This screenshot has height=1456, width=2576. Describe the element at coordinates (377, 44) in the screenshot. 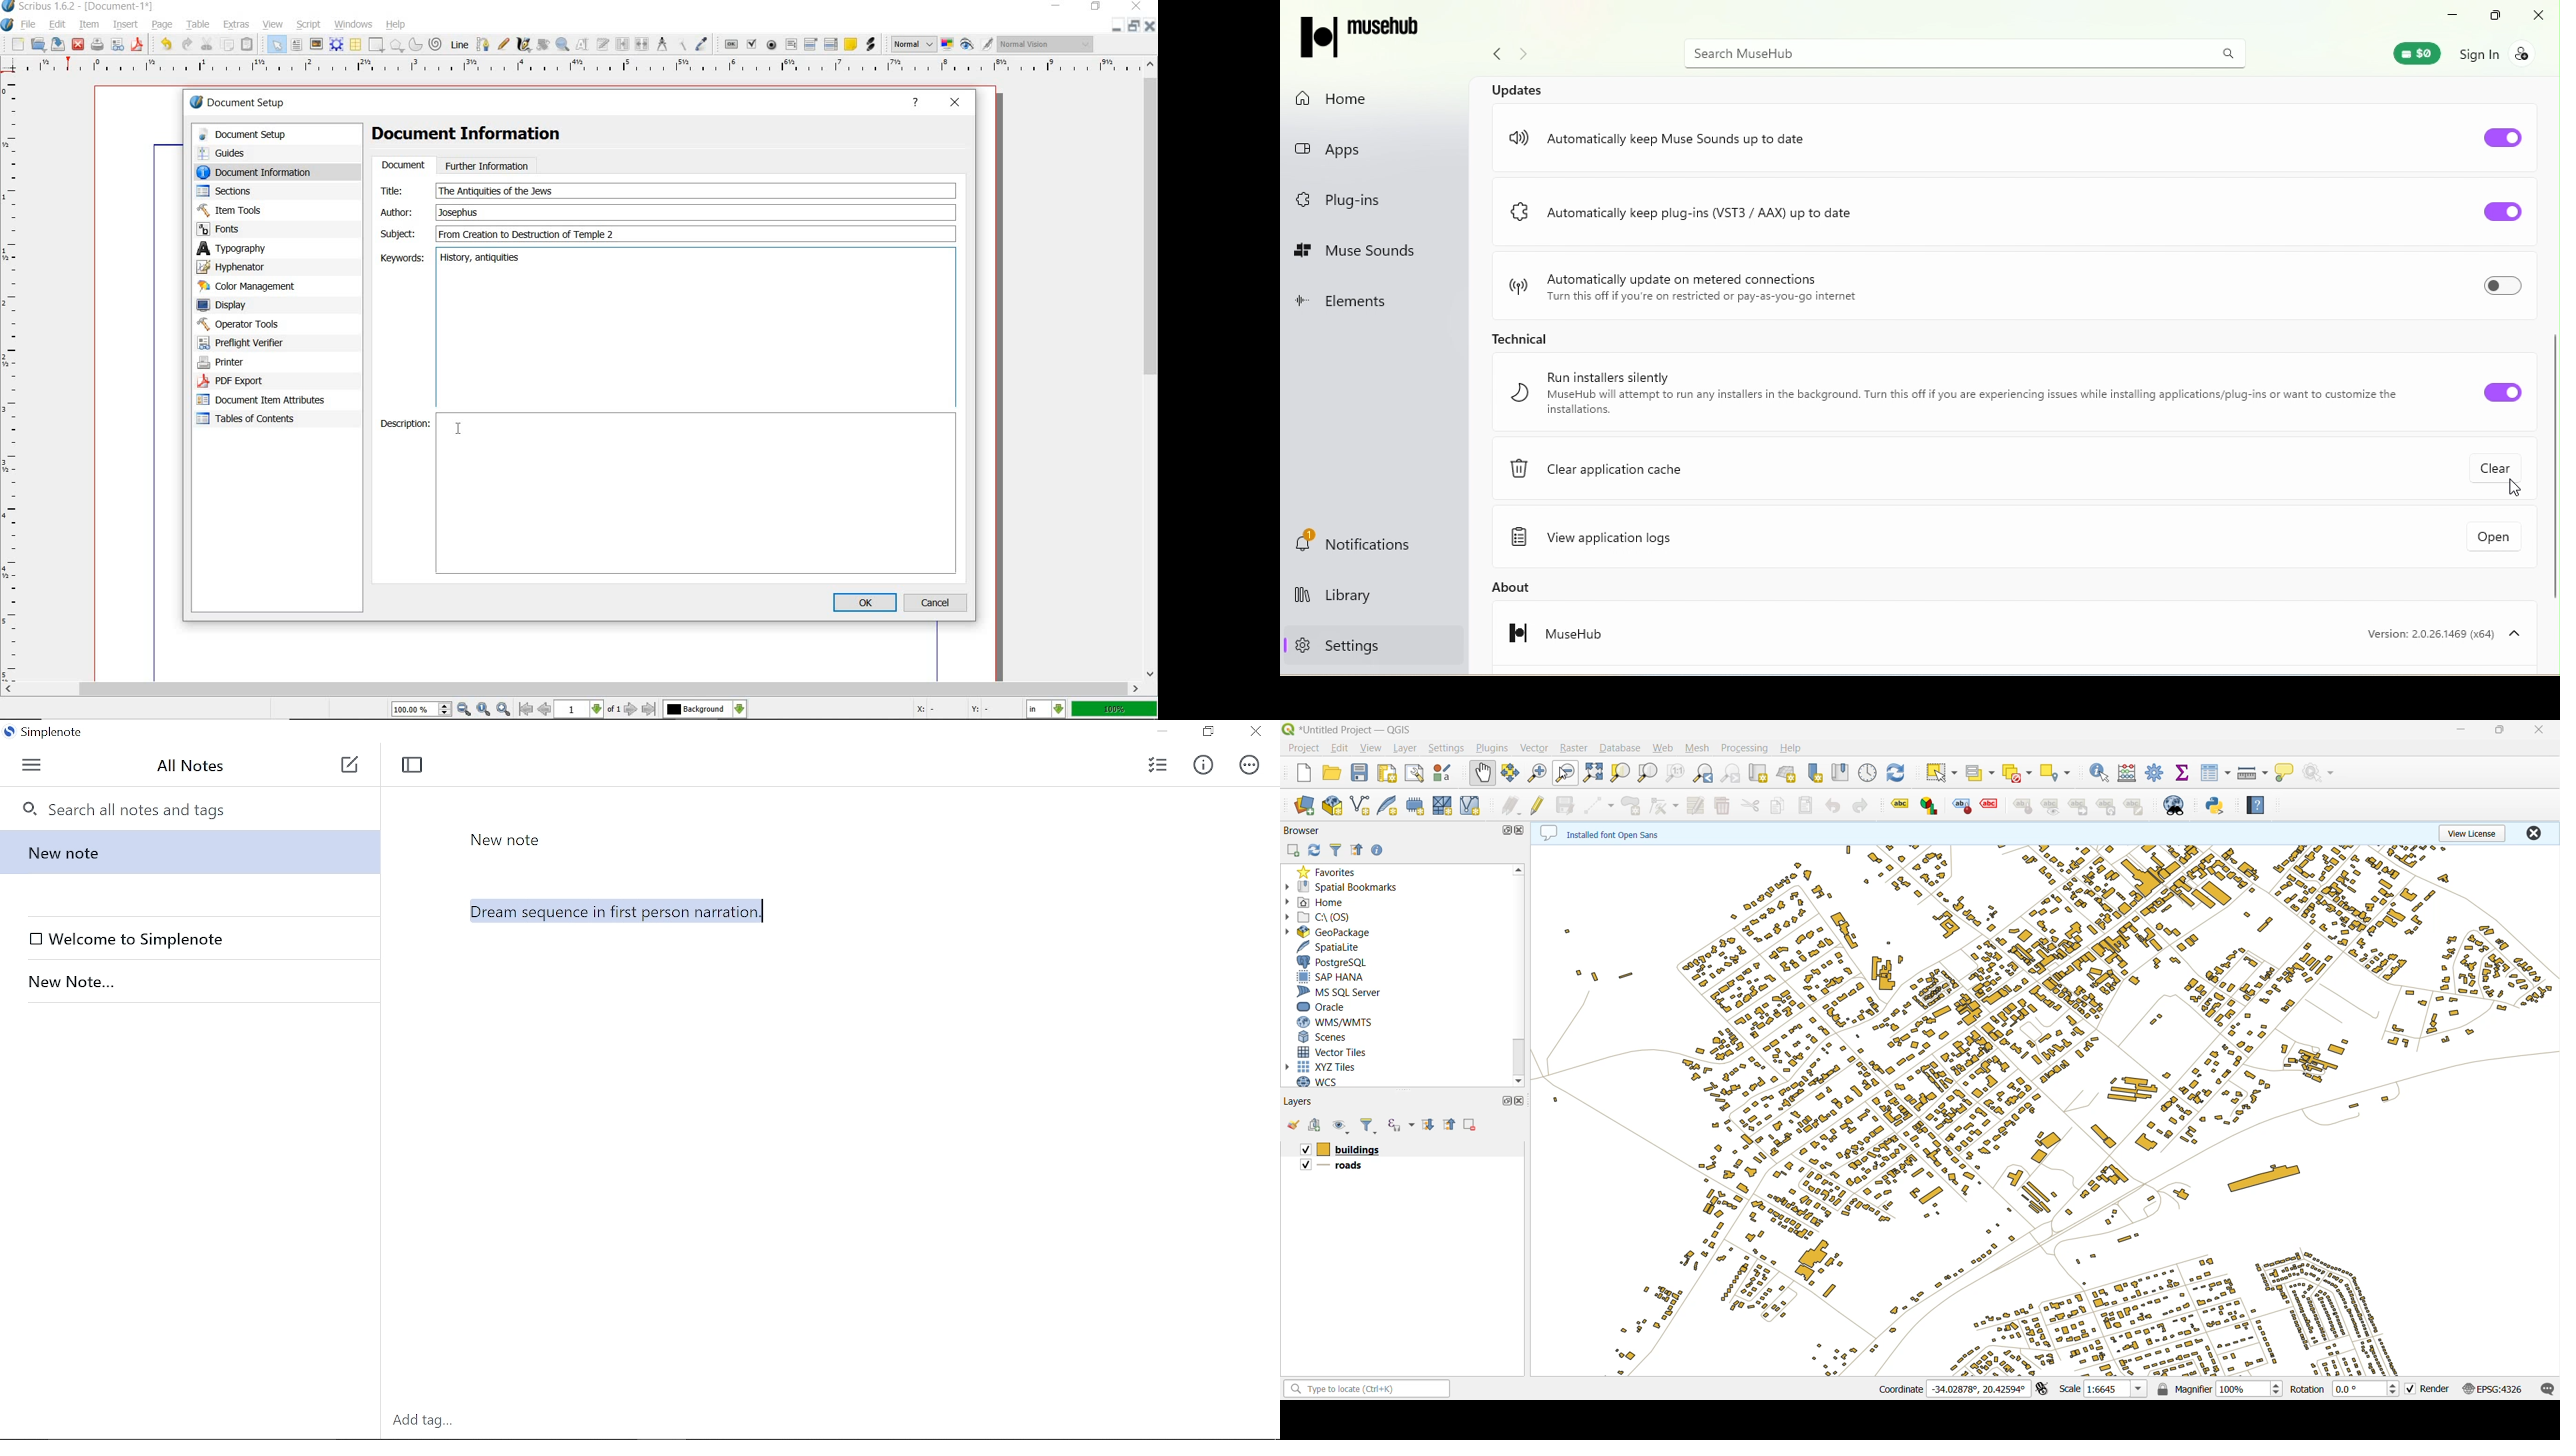

I see `shape` at that location.